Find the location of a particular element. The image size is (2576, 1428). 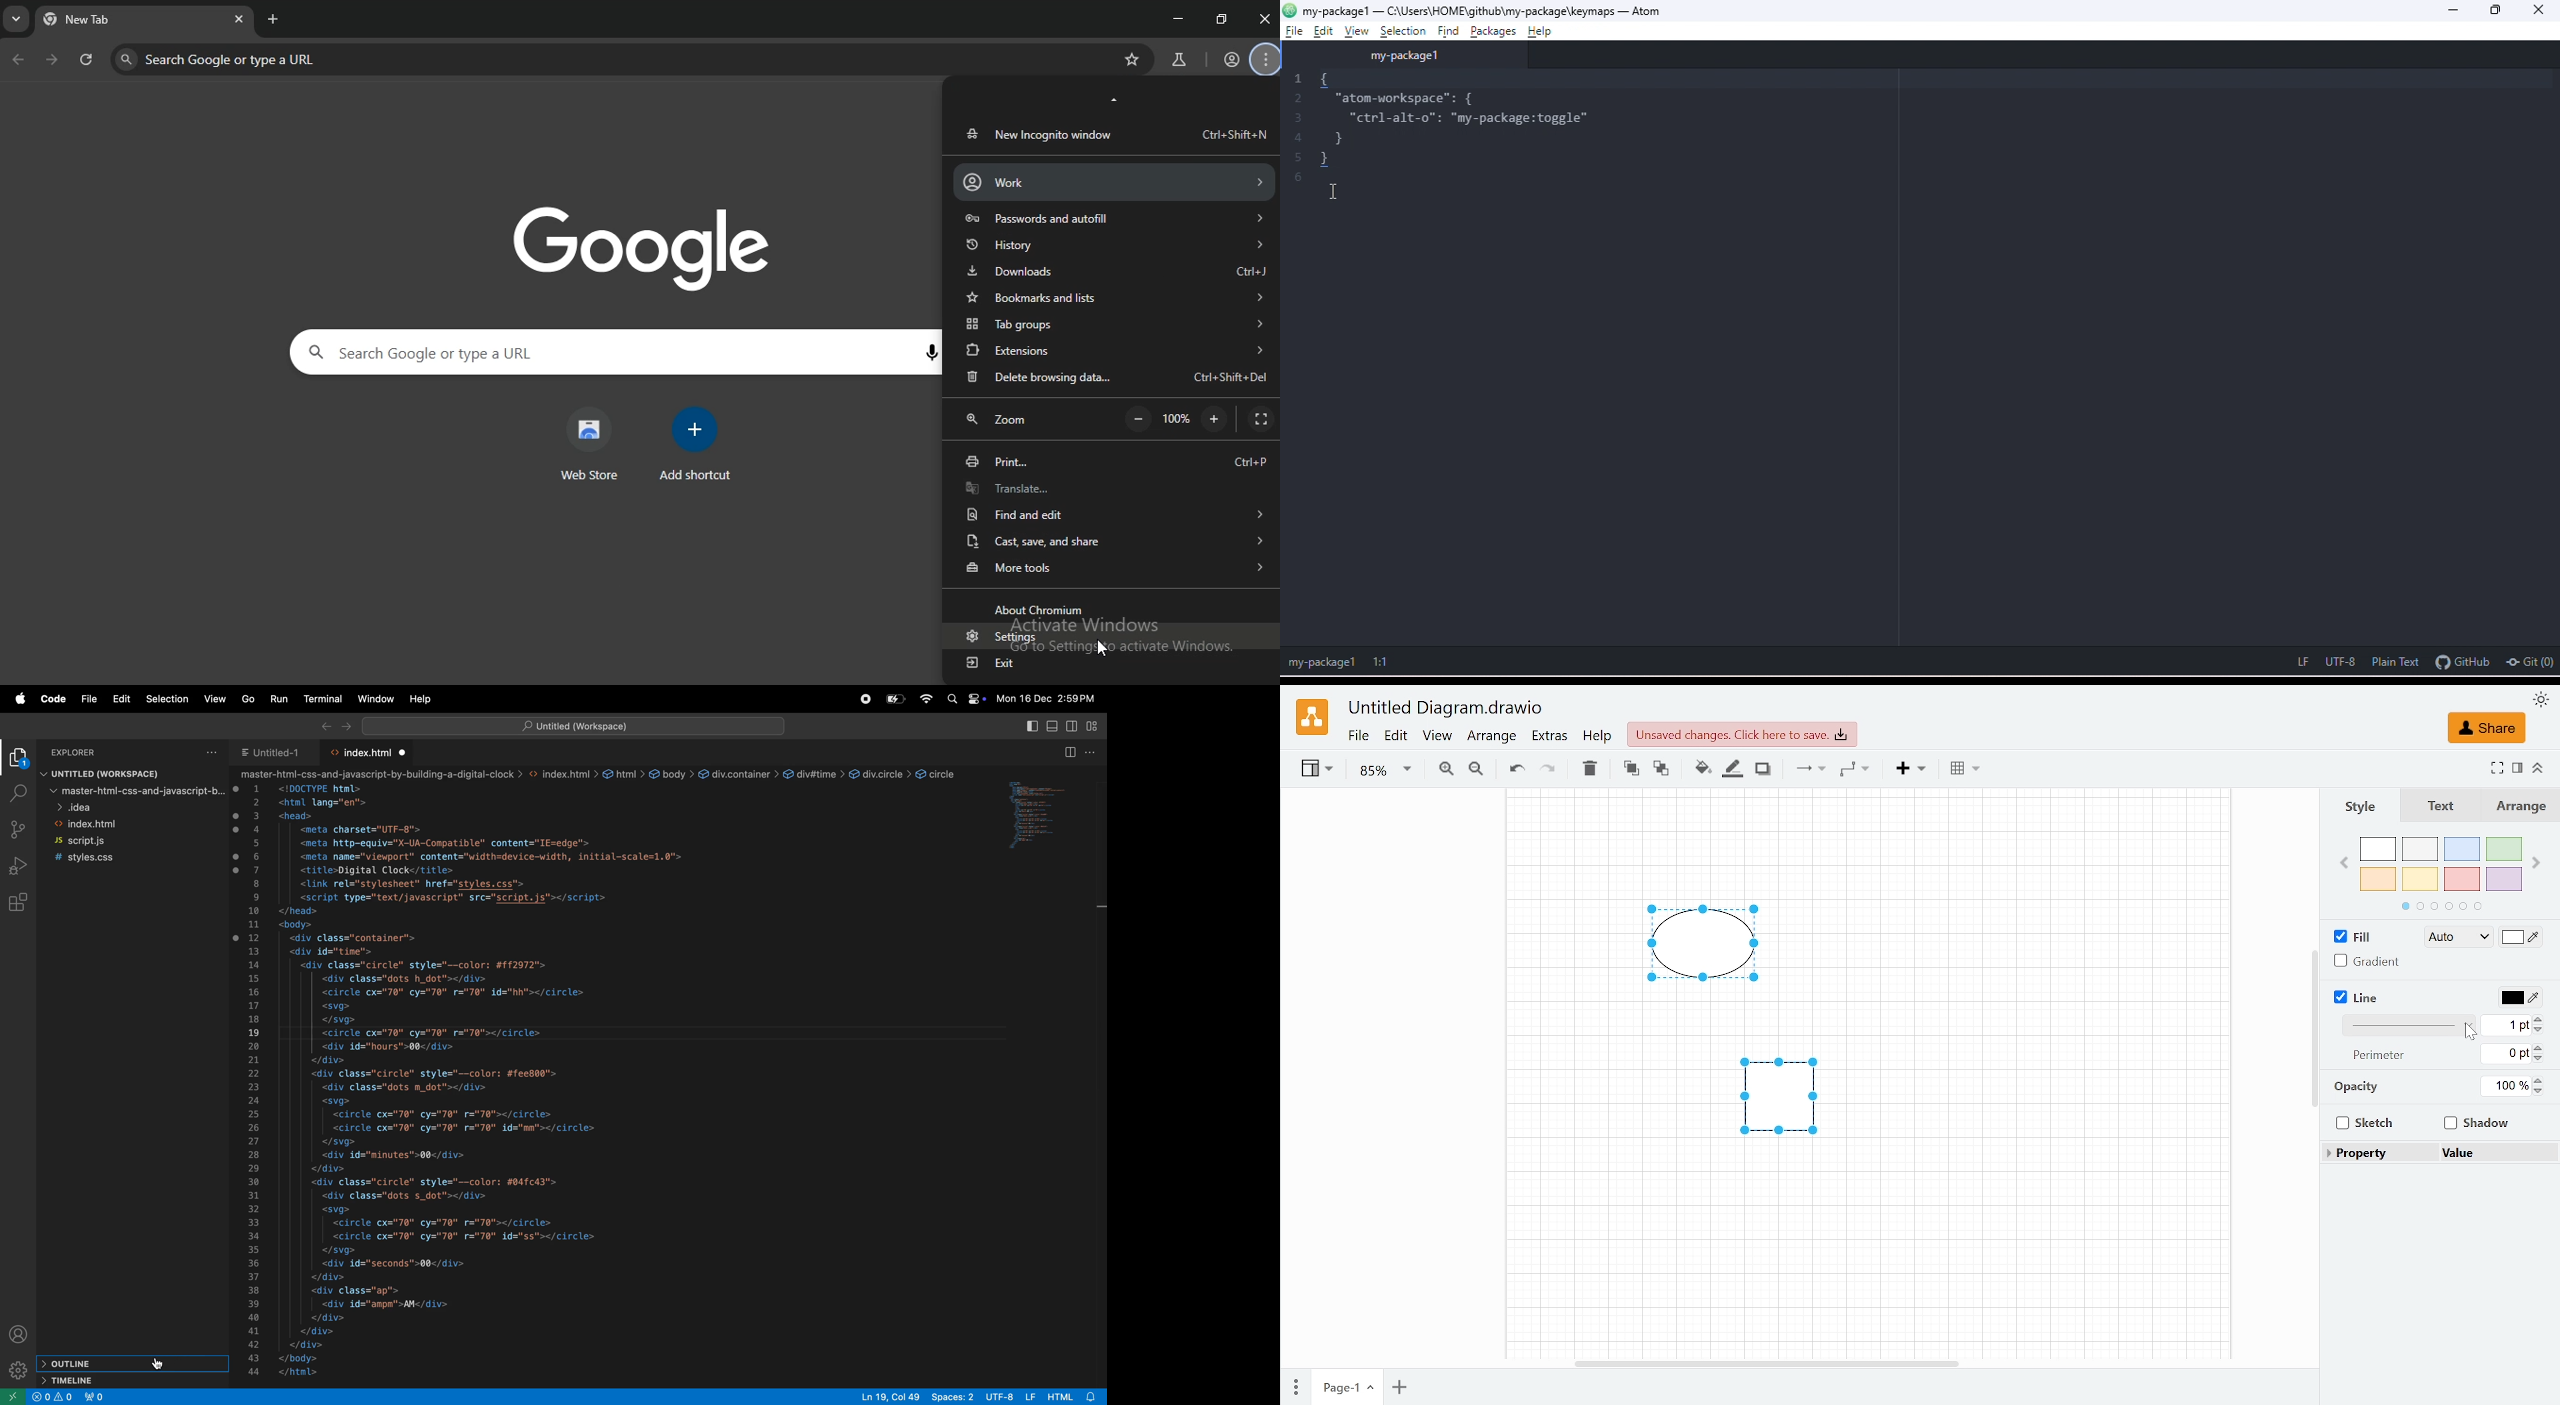

Opacity is located at coordinates (2506, 1086).